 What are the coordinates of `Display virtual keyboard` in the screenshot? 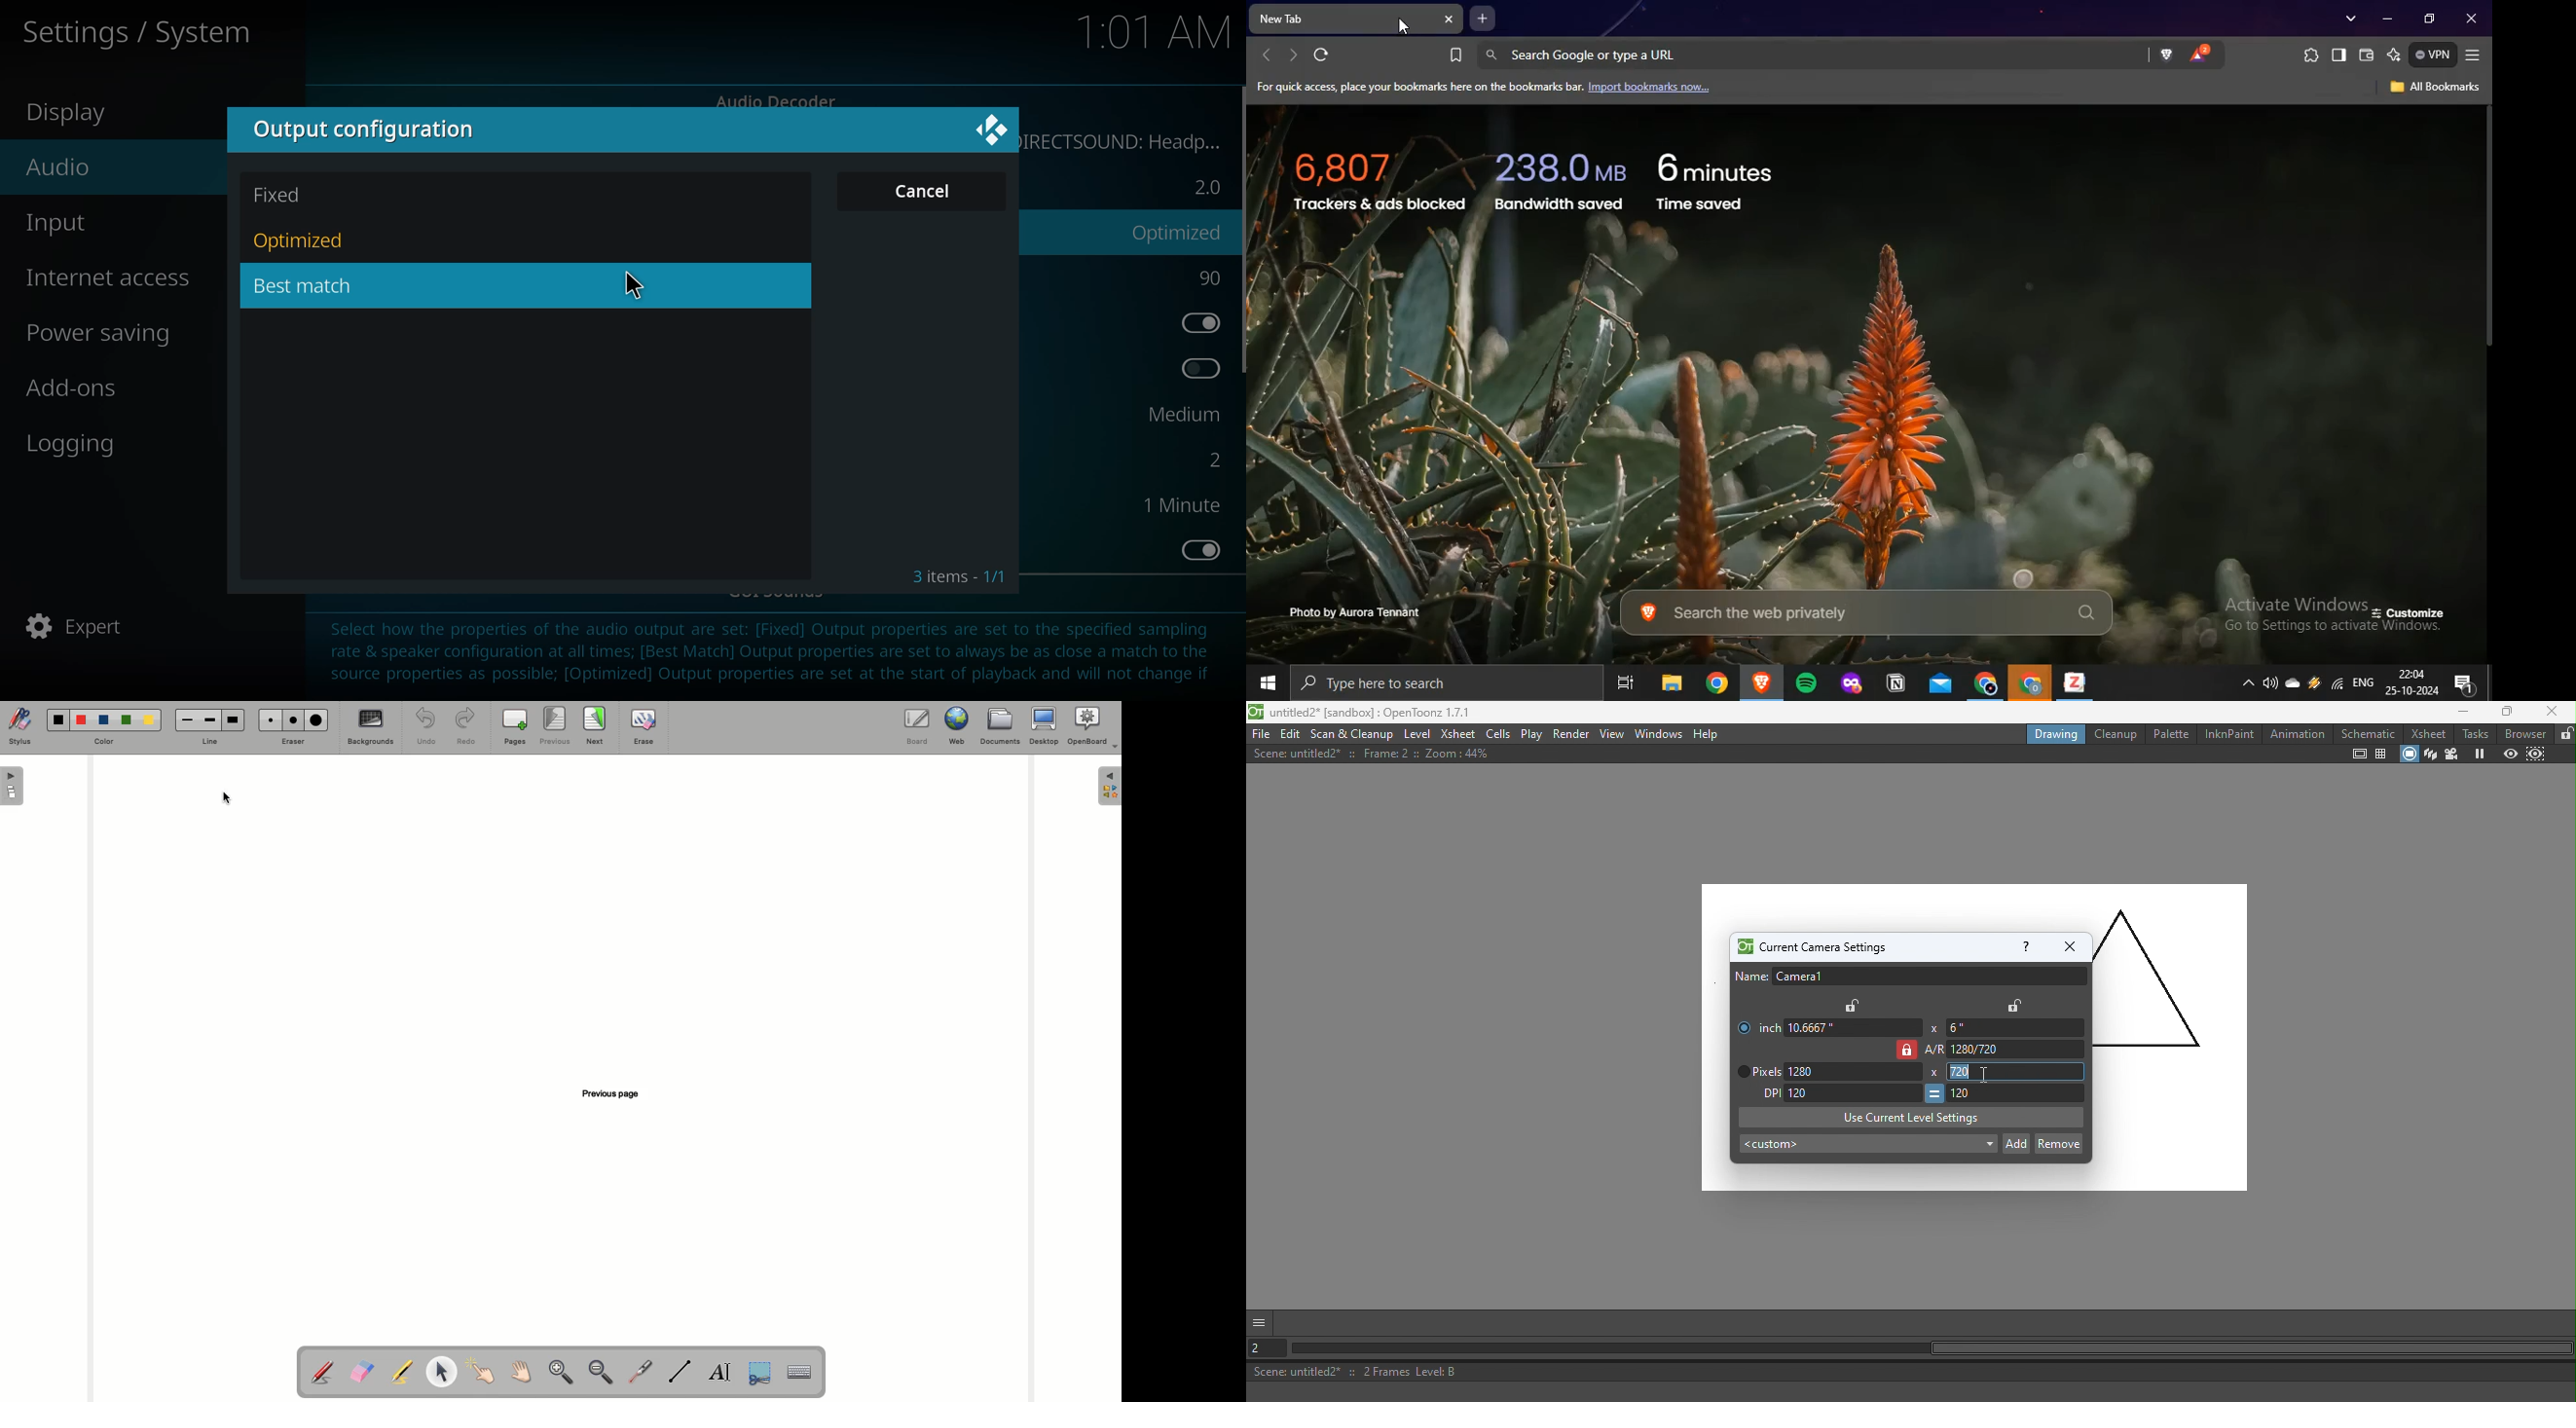 It's located at (807, 1373).